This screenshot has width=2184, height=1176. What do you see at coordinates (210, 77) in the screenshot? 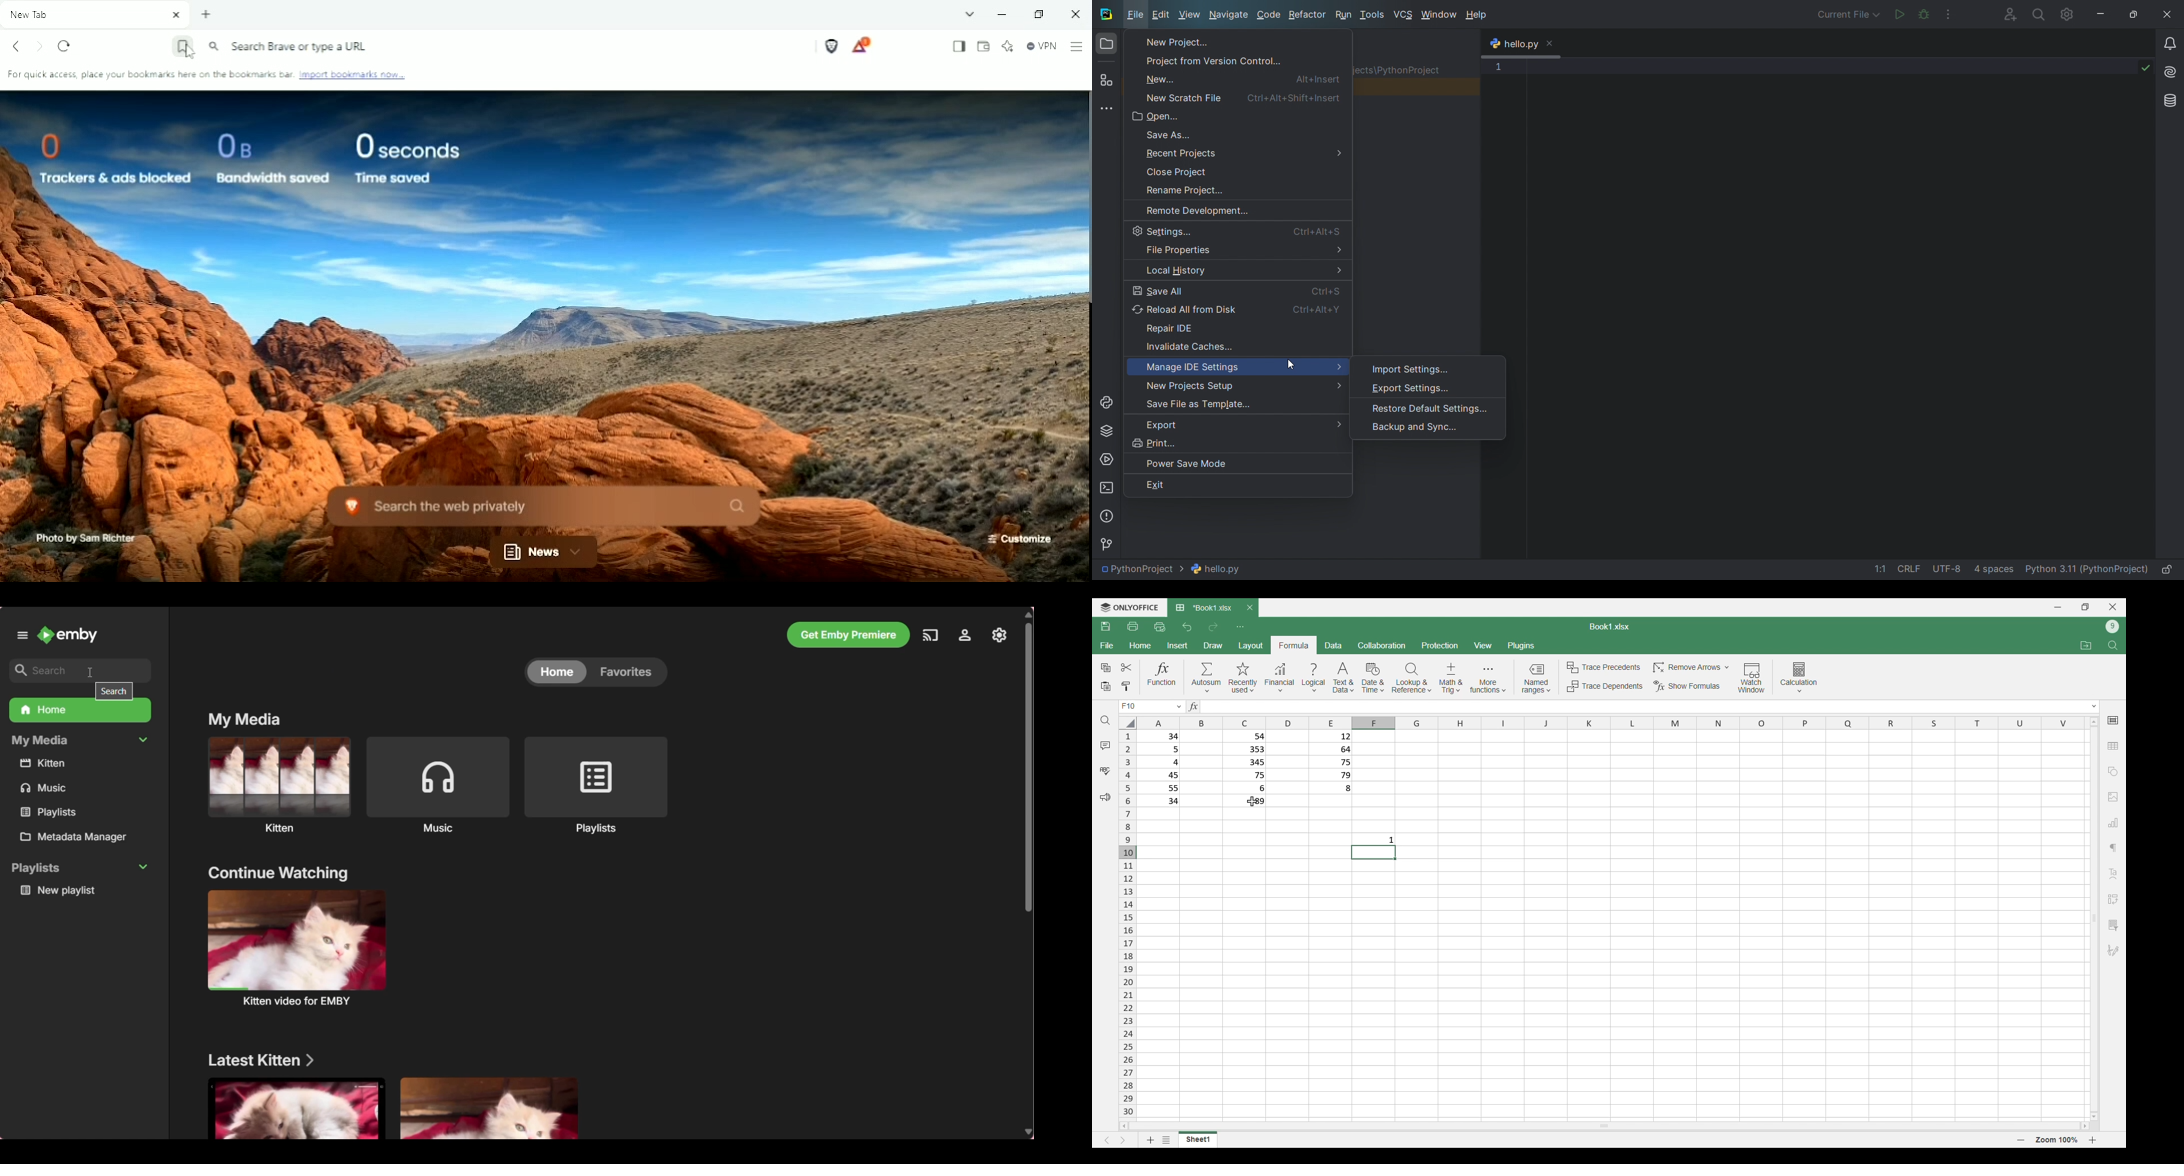
I see `For quick access, place your bookmarks here on the bookmarks bar.  Import bookmarks now` at bounding box center [210, 77].